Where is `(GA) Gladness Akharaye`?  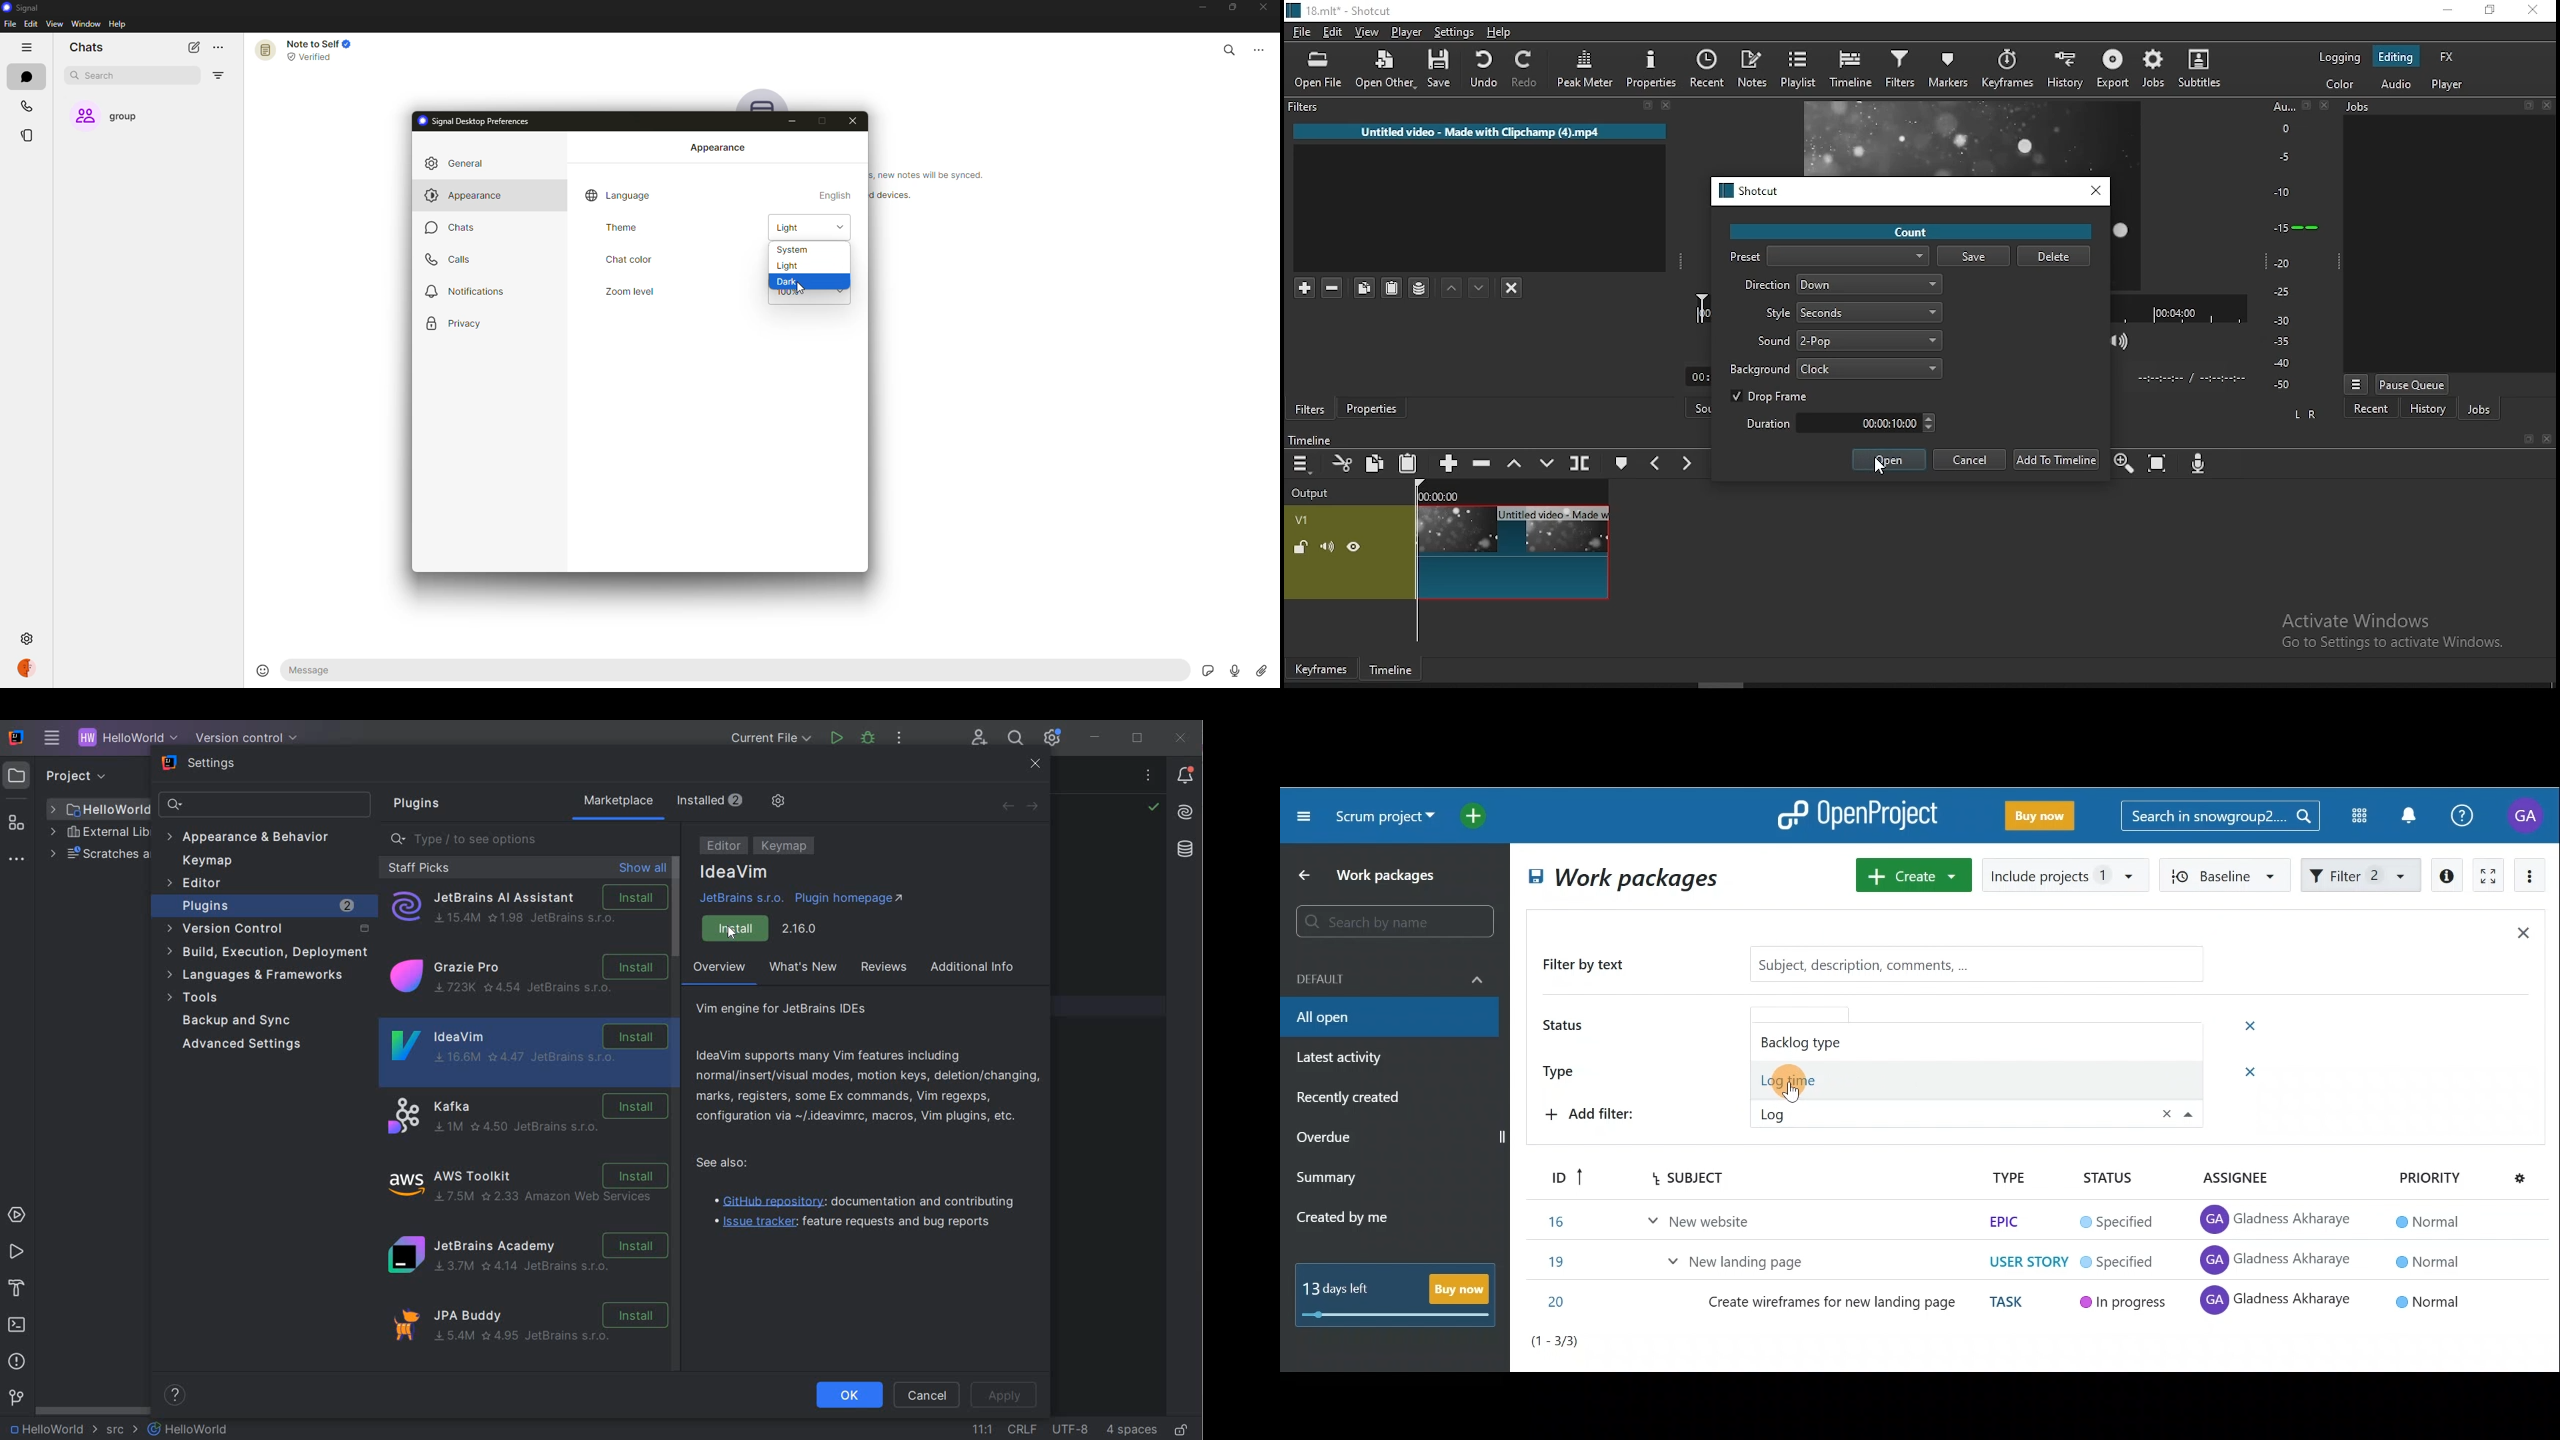 (GA) Gladness Akharaye is located at coordinates (2279, 1220).